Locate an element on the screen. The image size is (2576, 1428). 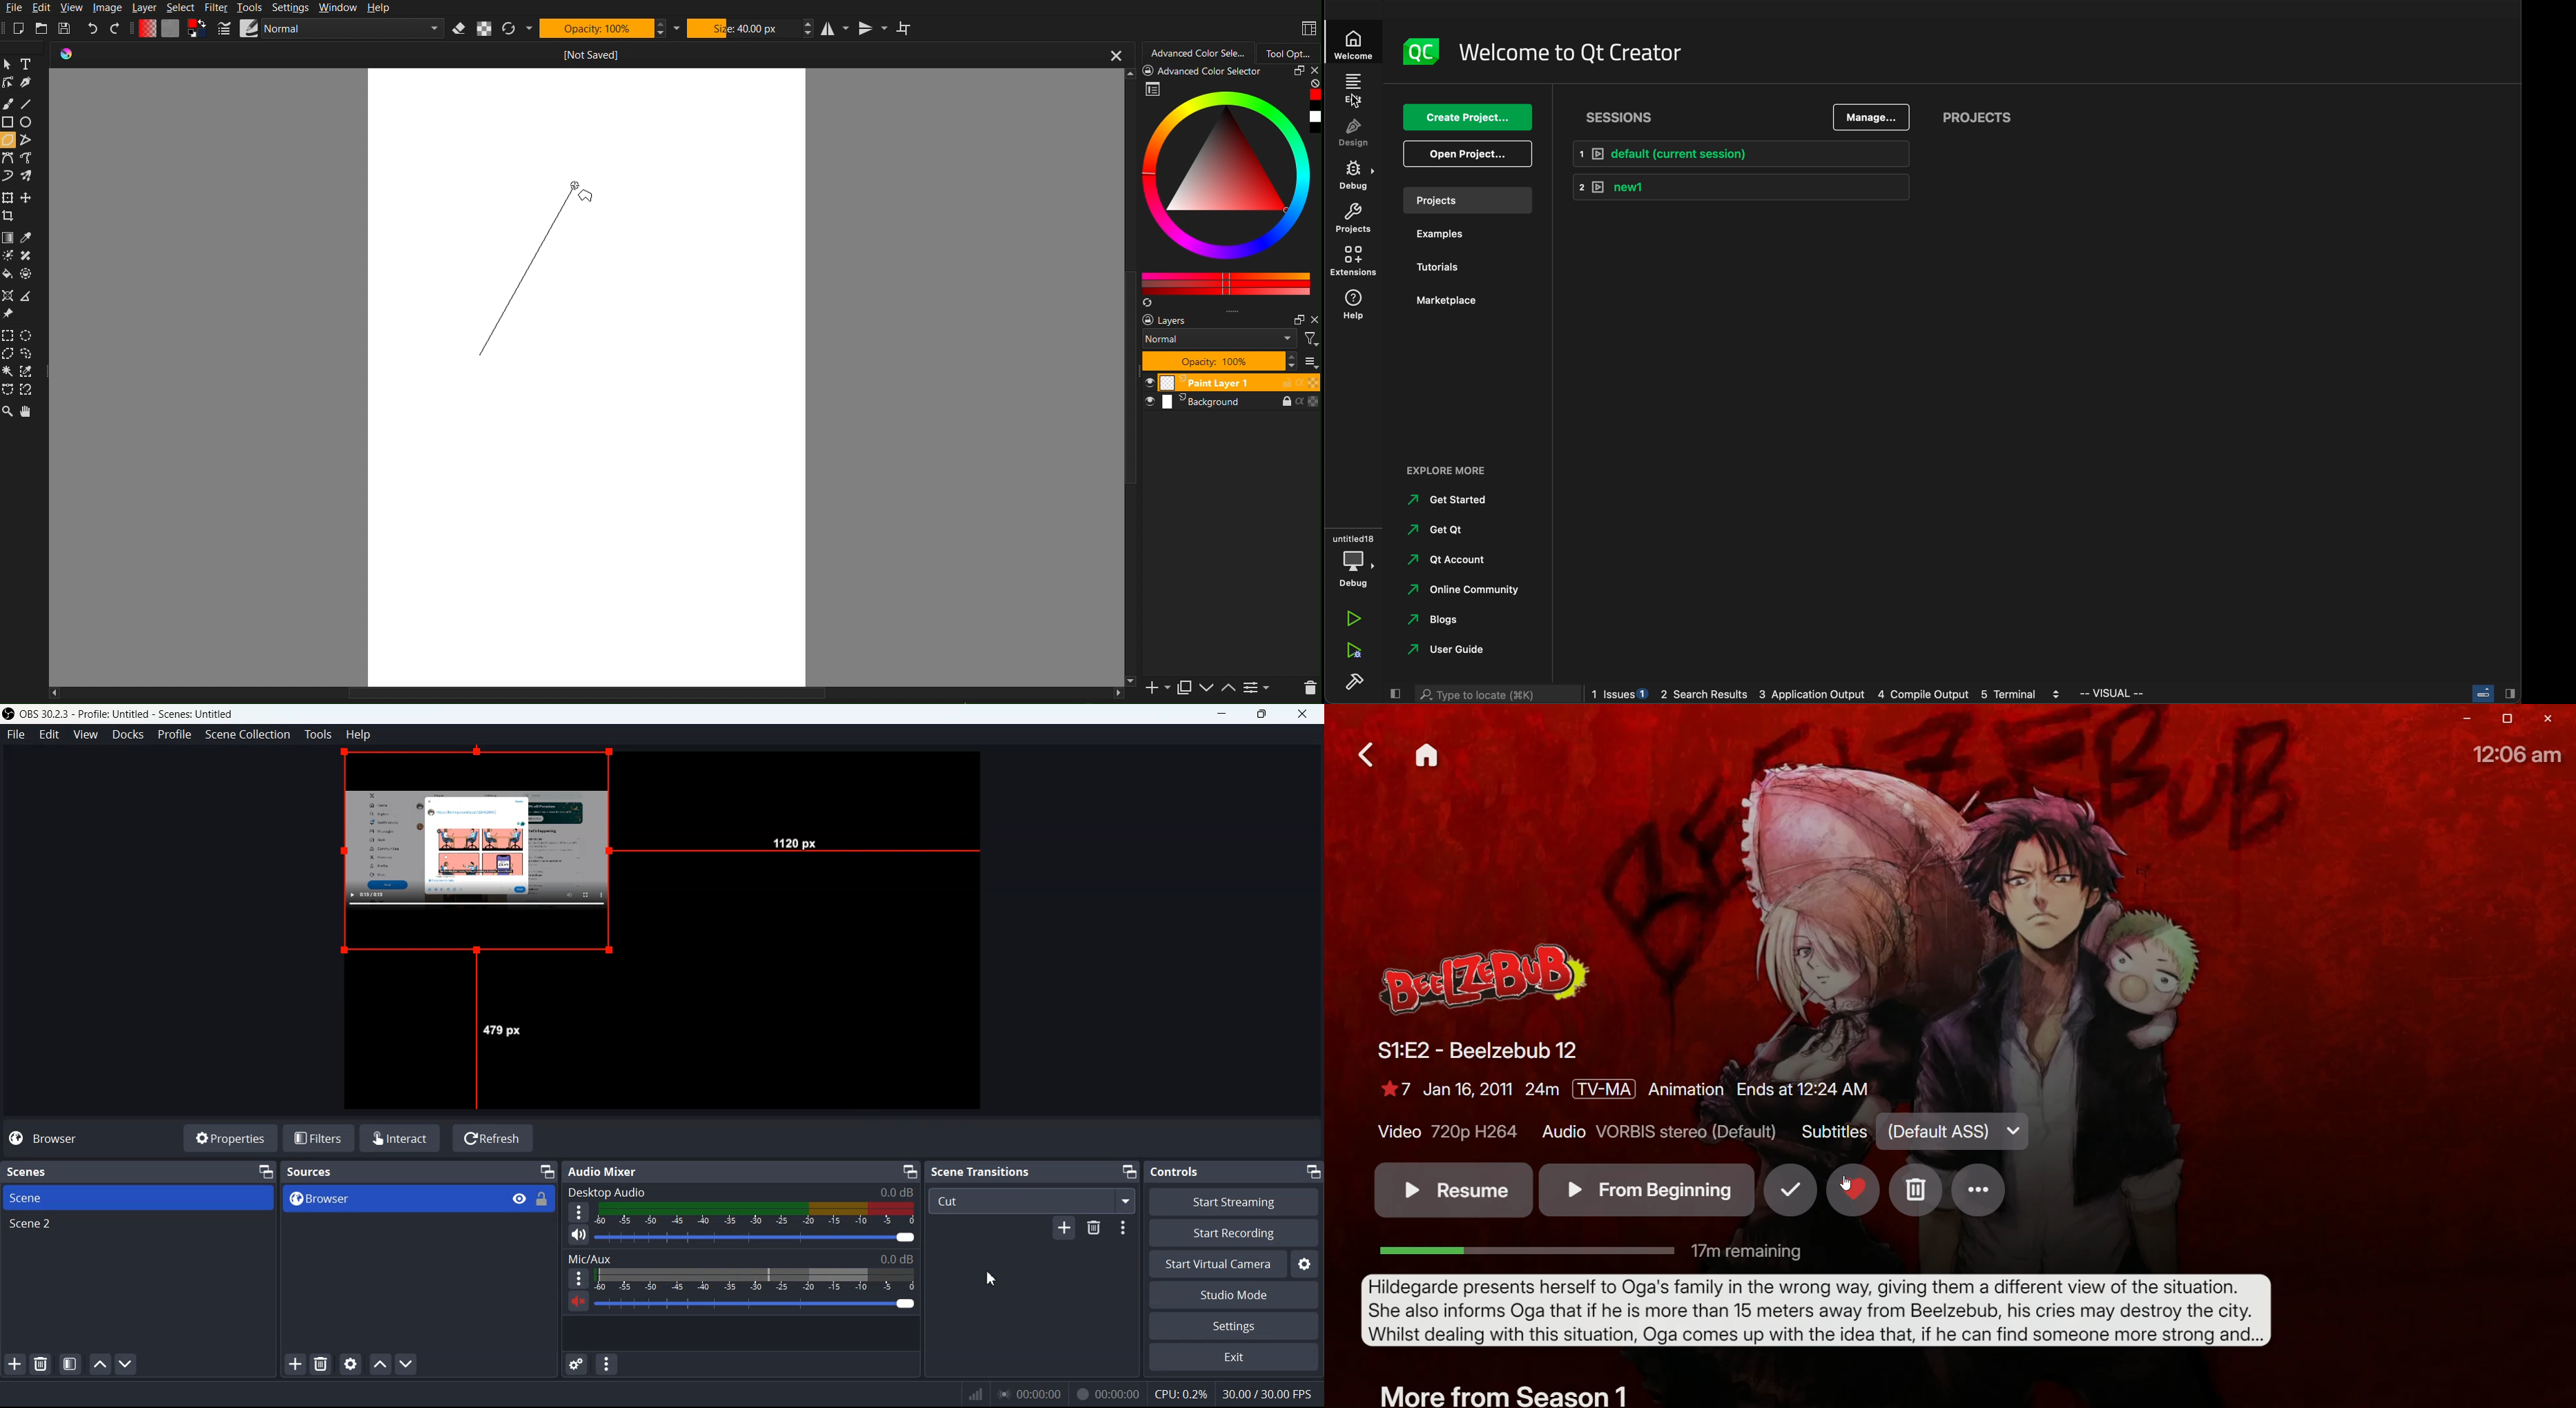
Text is located at coordinates (36, 1171).